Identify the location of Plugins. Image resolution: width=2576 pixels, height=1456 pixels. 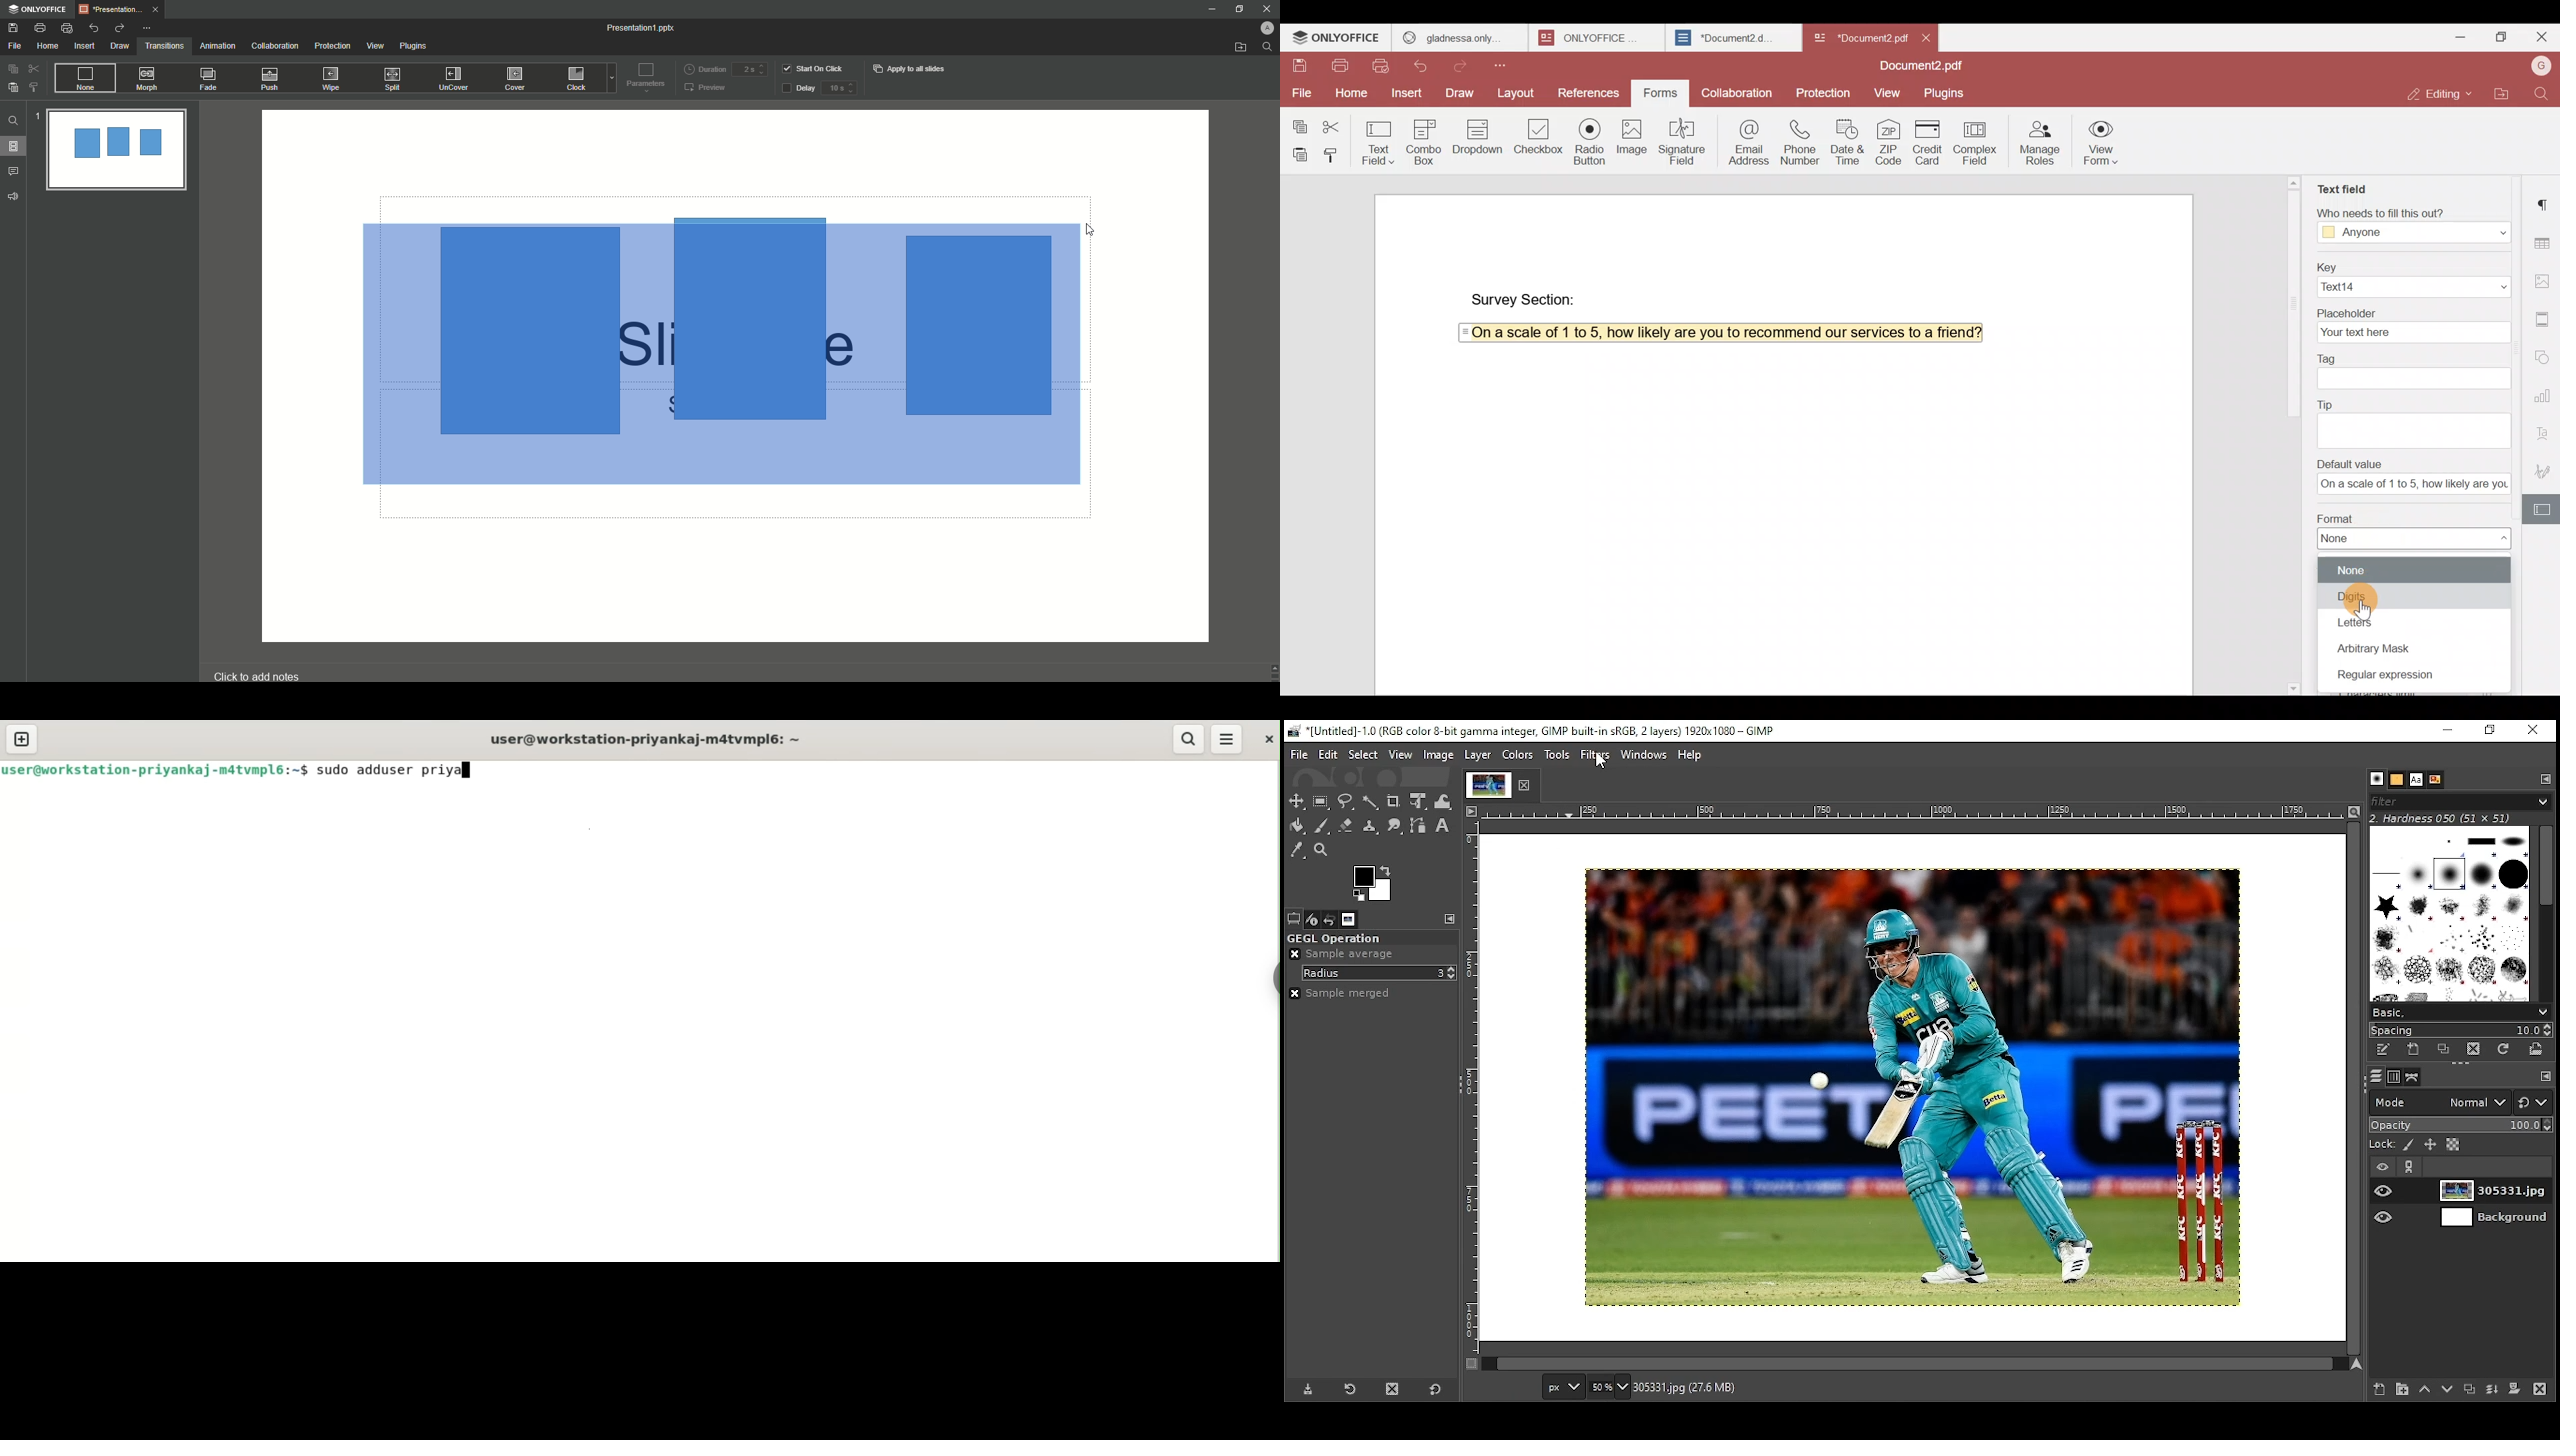
(1945, 92).